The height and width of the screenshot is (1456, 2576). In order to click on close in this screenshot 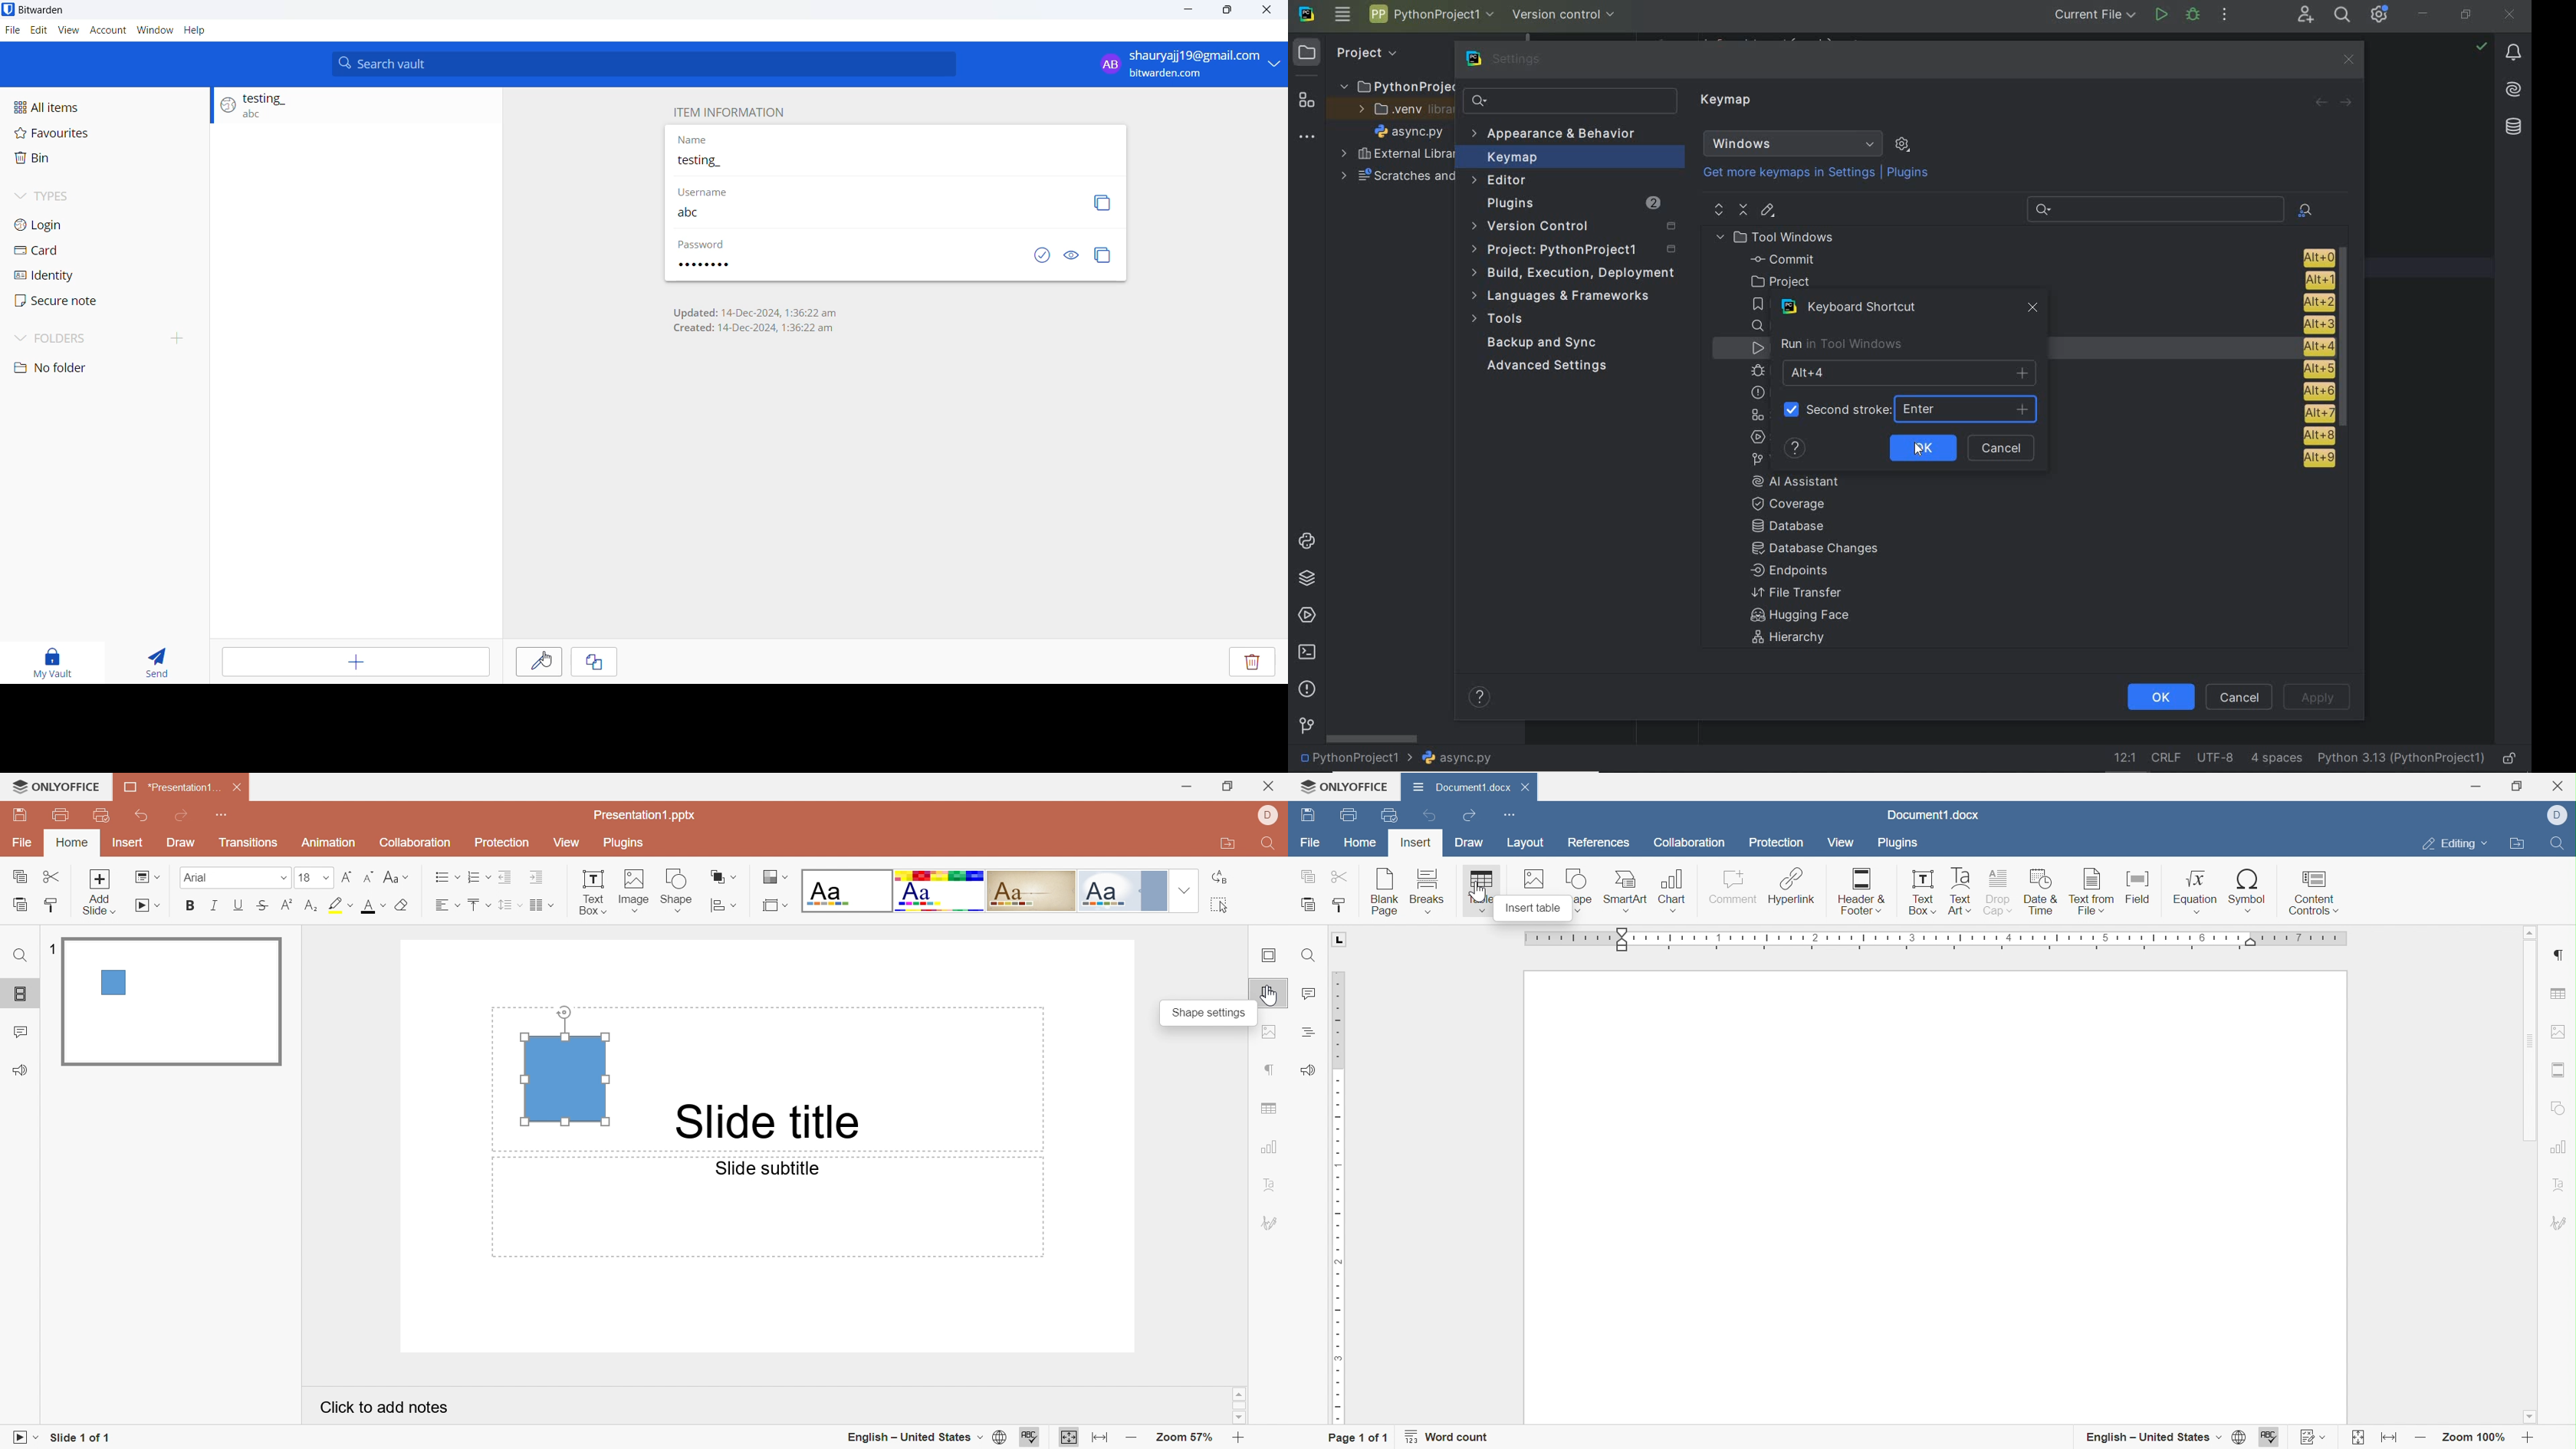, I will do `click(2511, 13)`.